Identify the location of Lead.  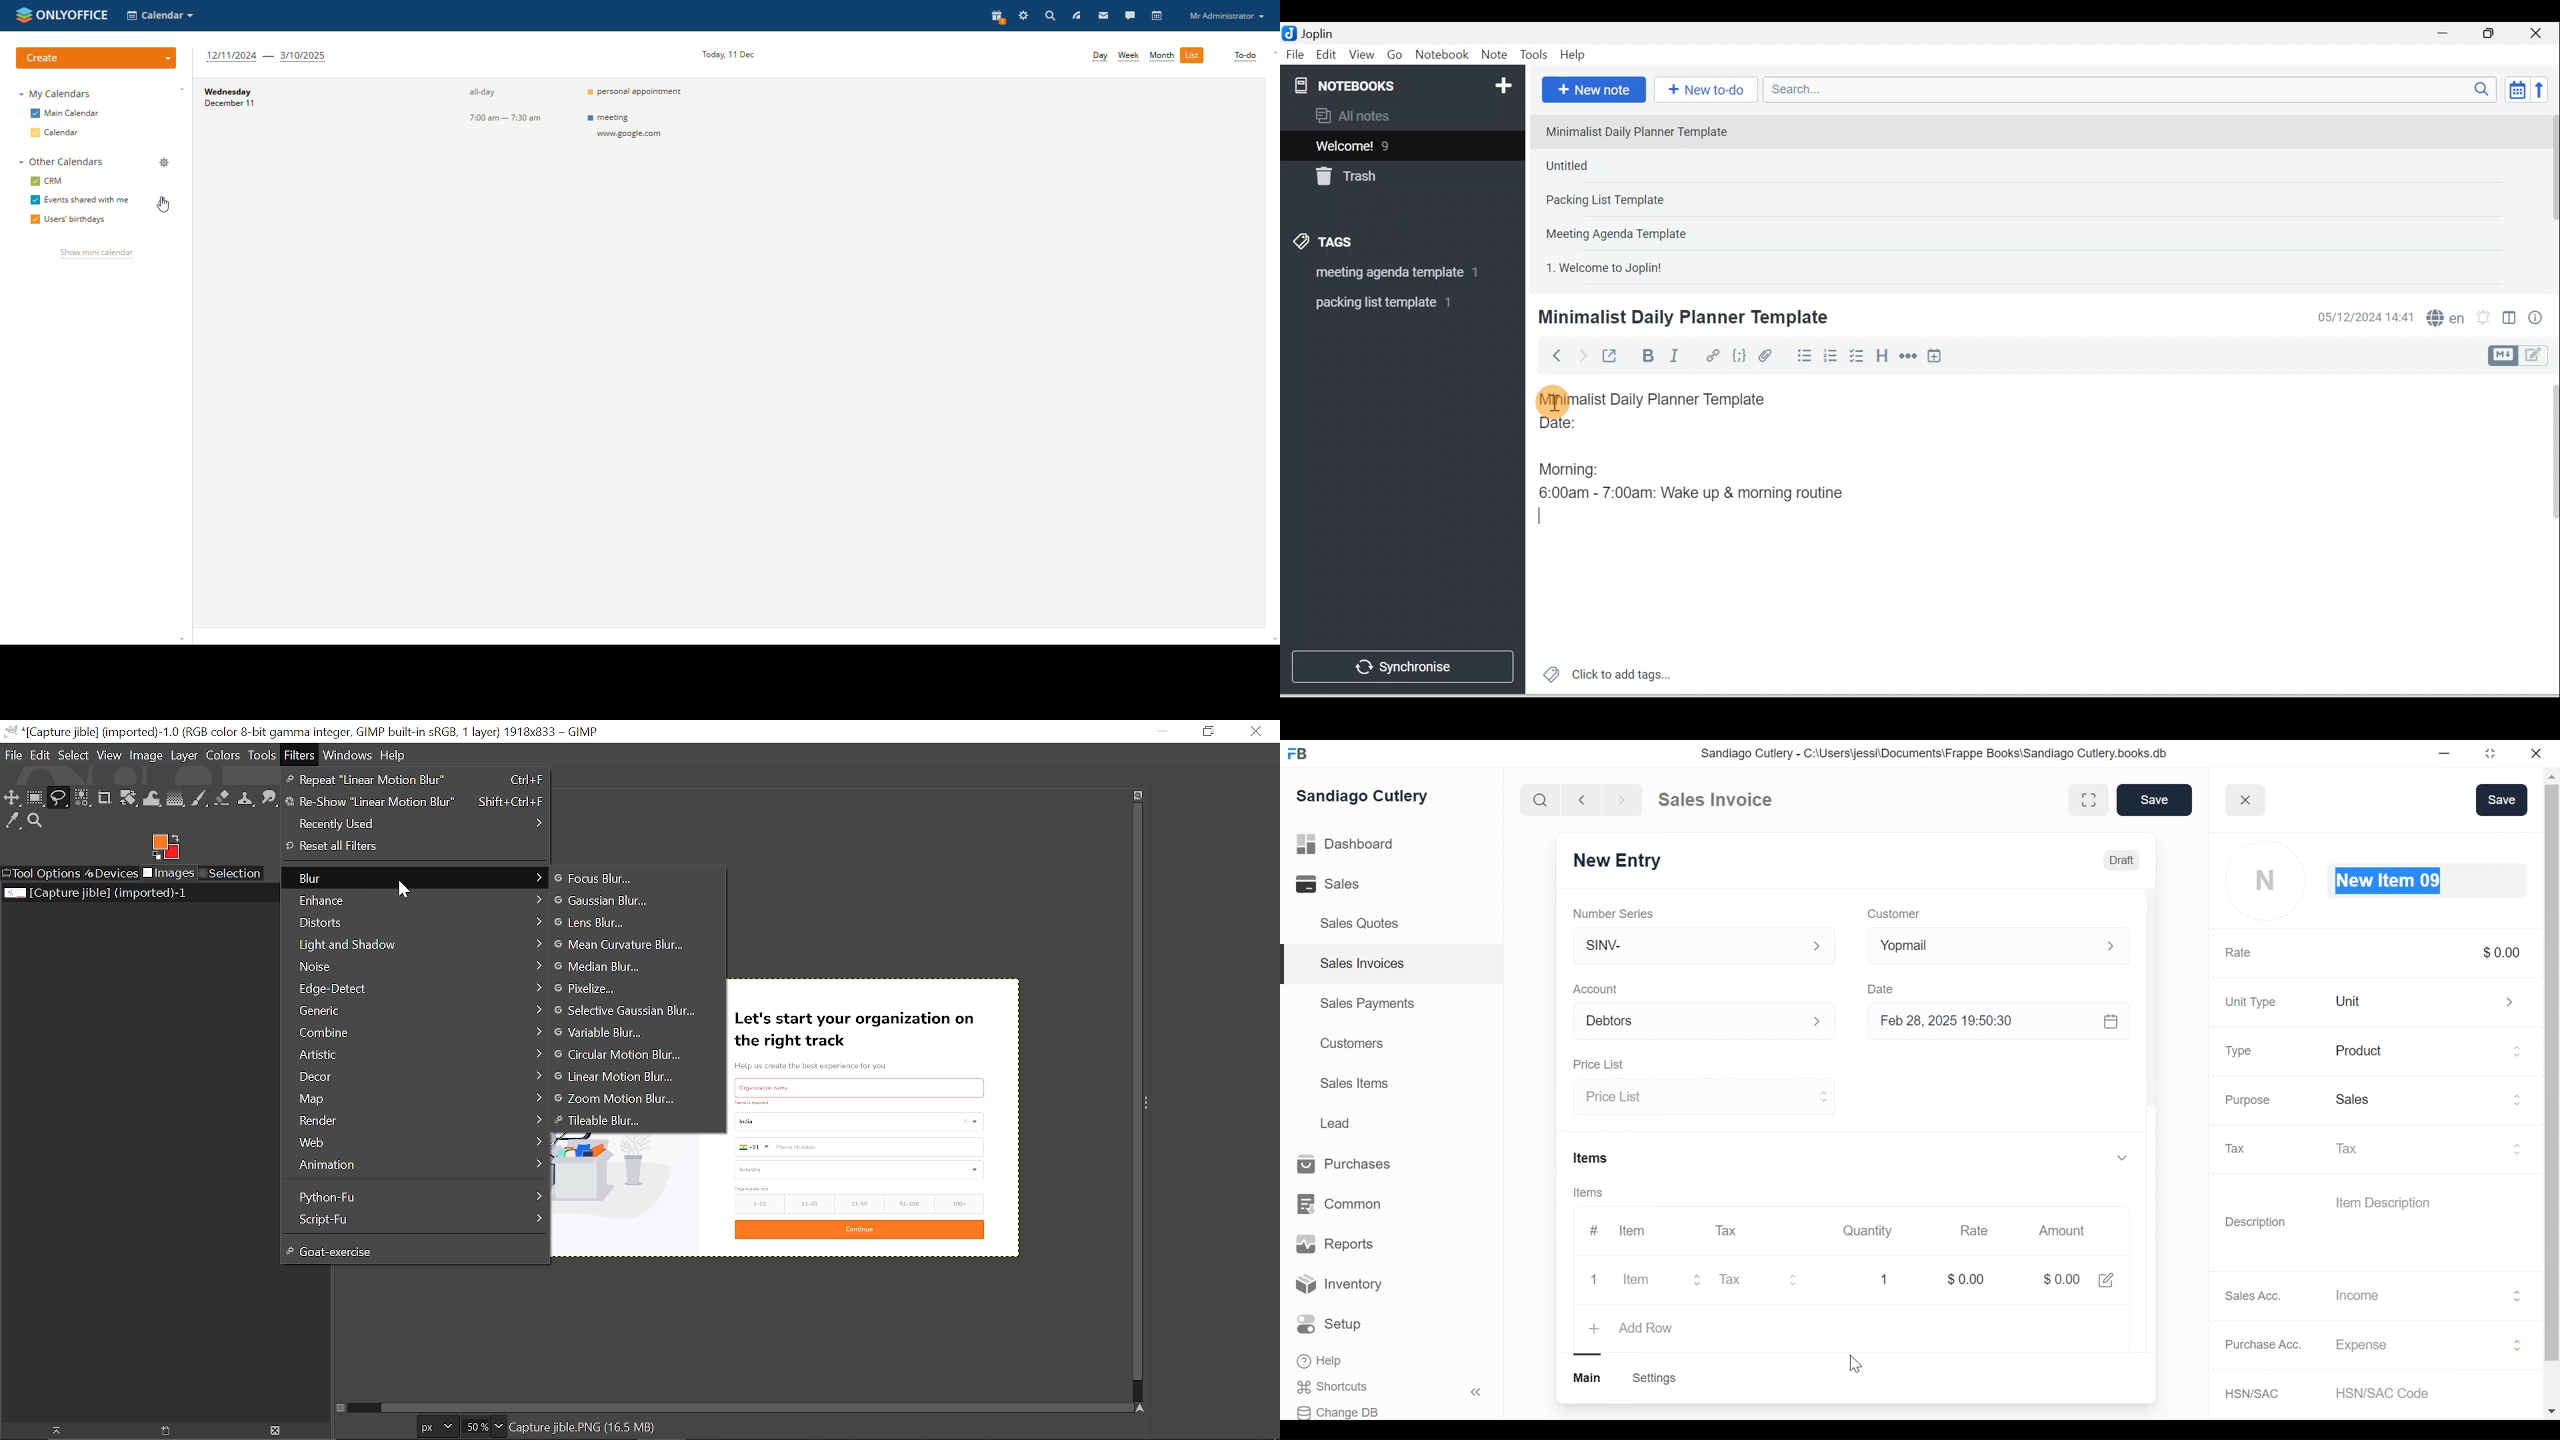
(1337, 1122).